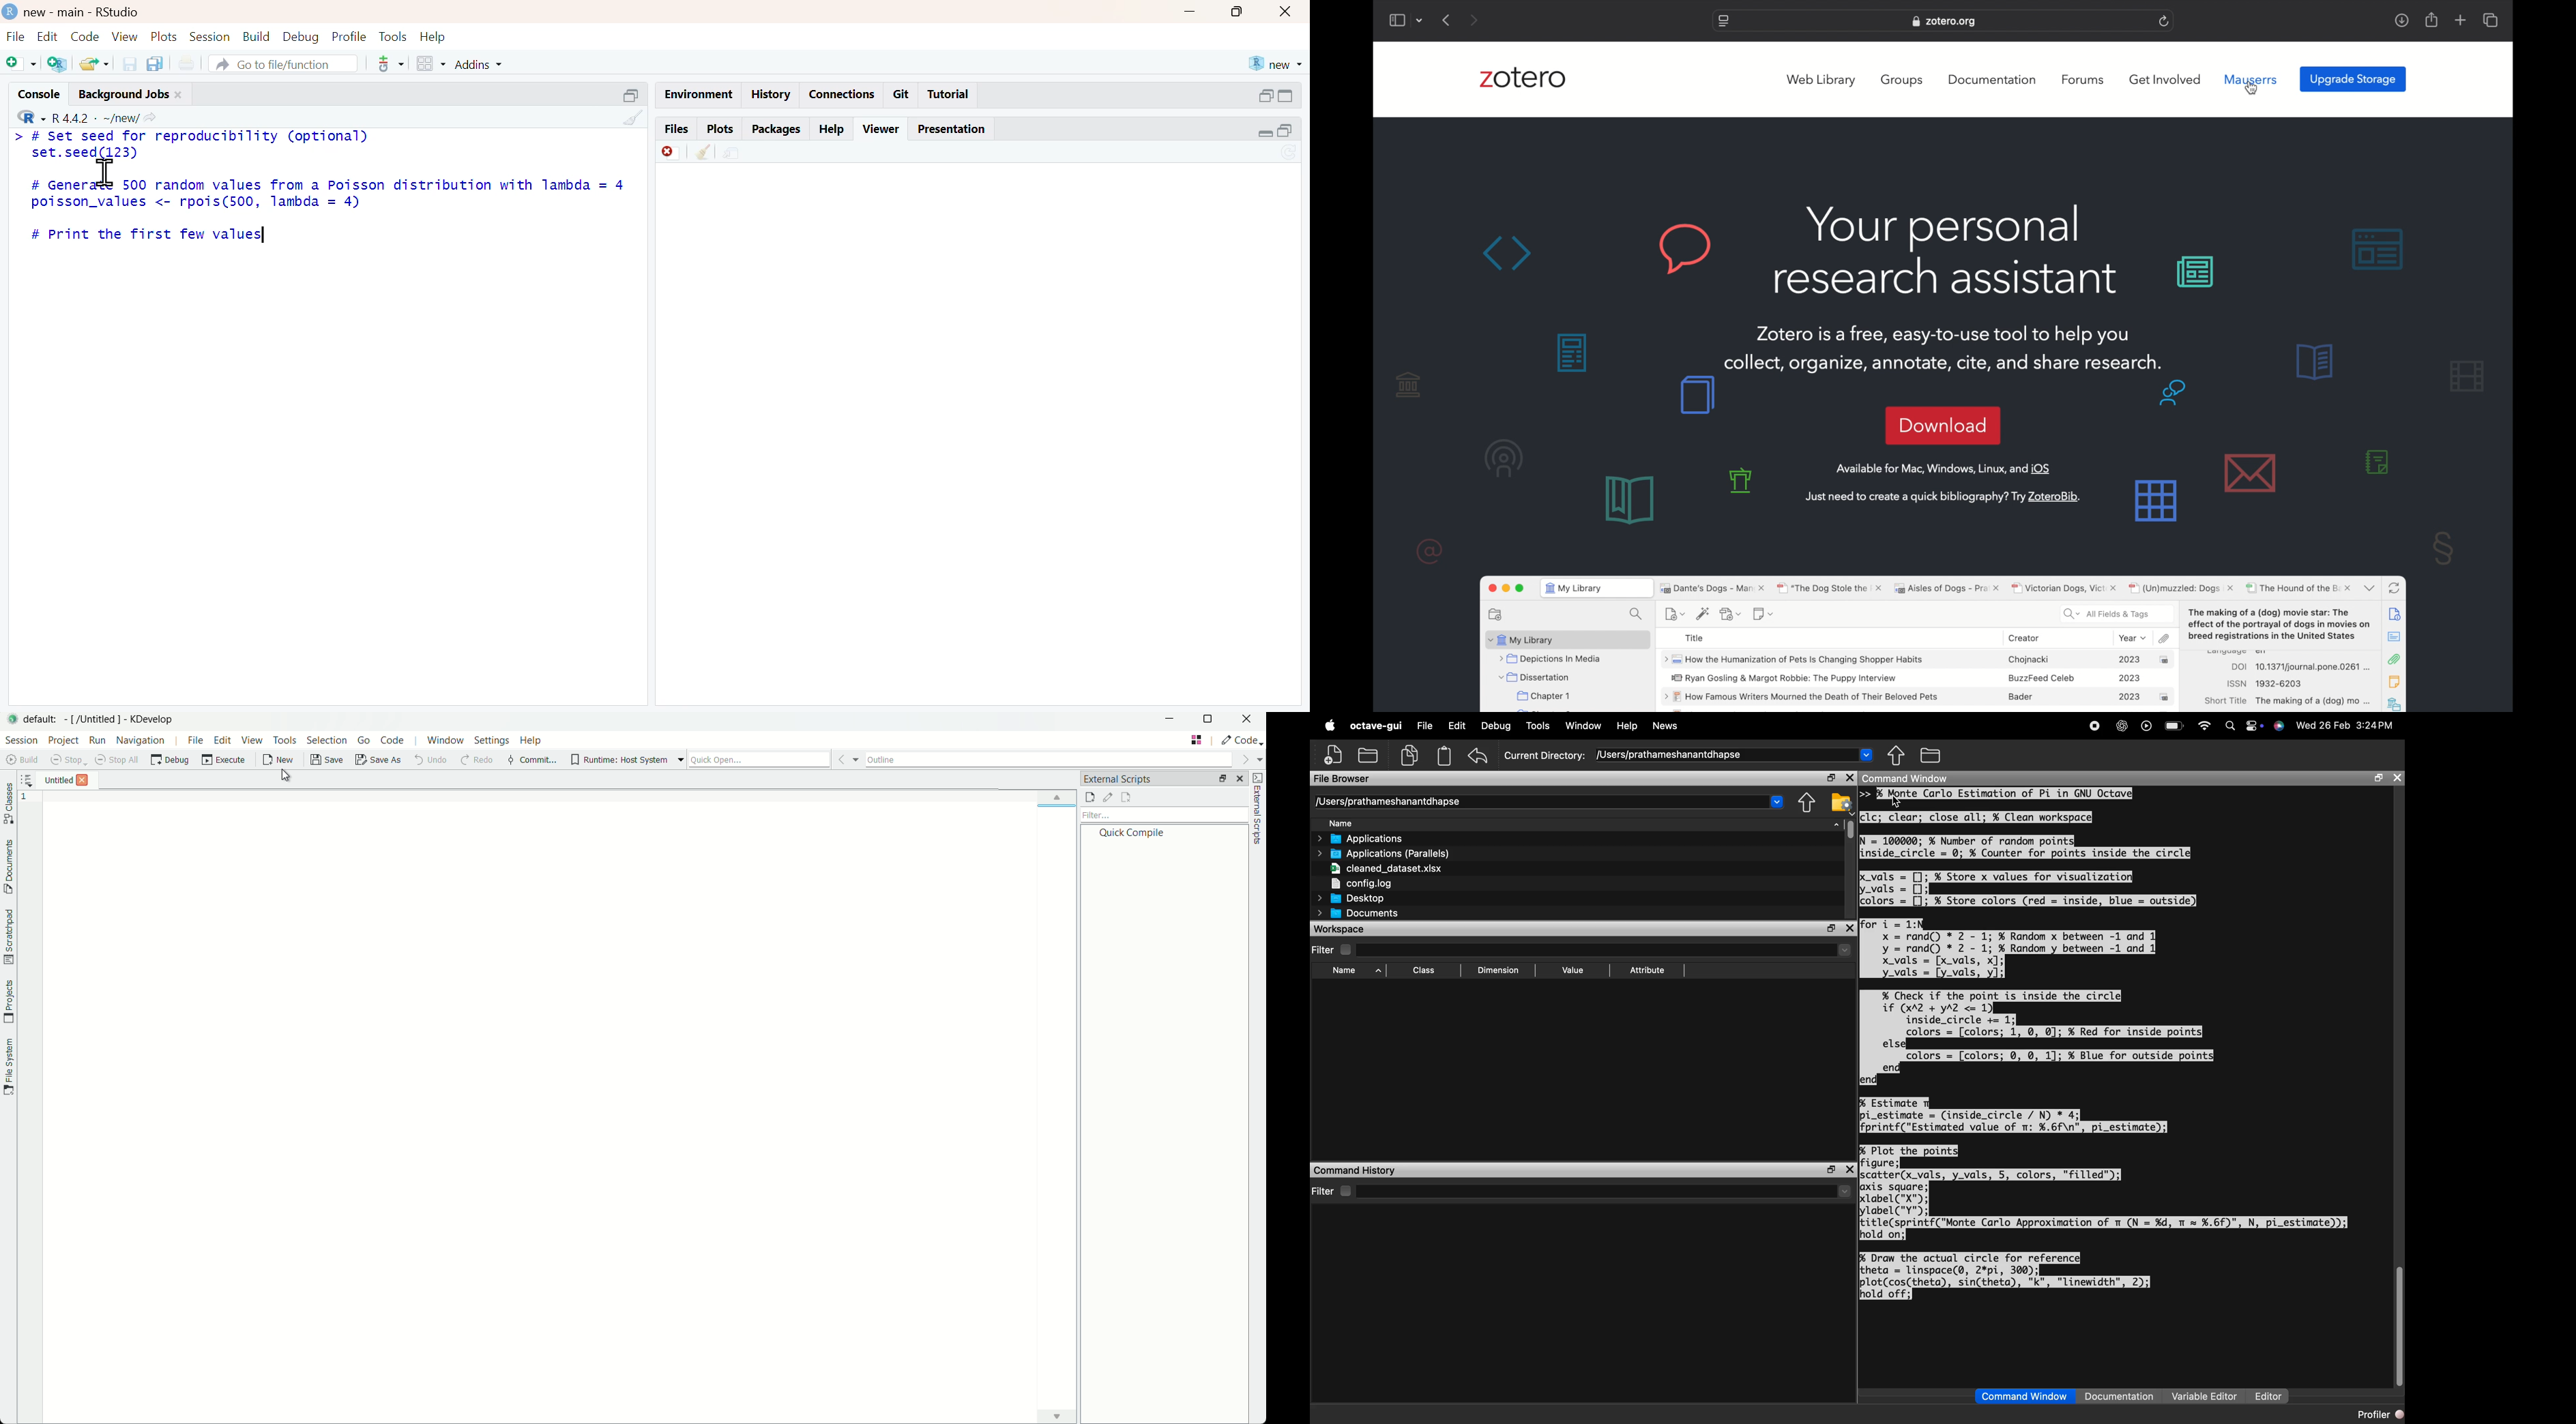 Image resolution: width=2576 pixels, height=1428 pixels. I want to click on close, so click(179, 95).